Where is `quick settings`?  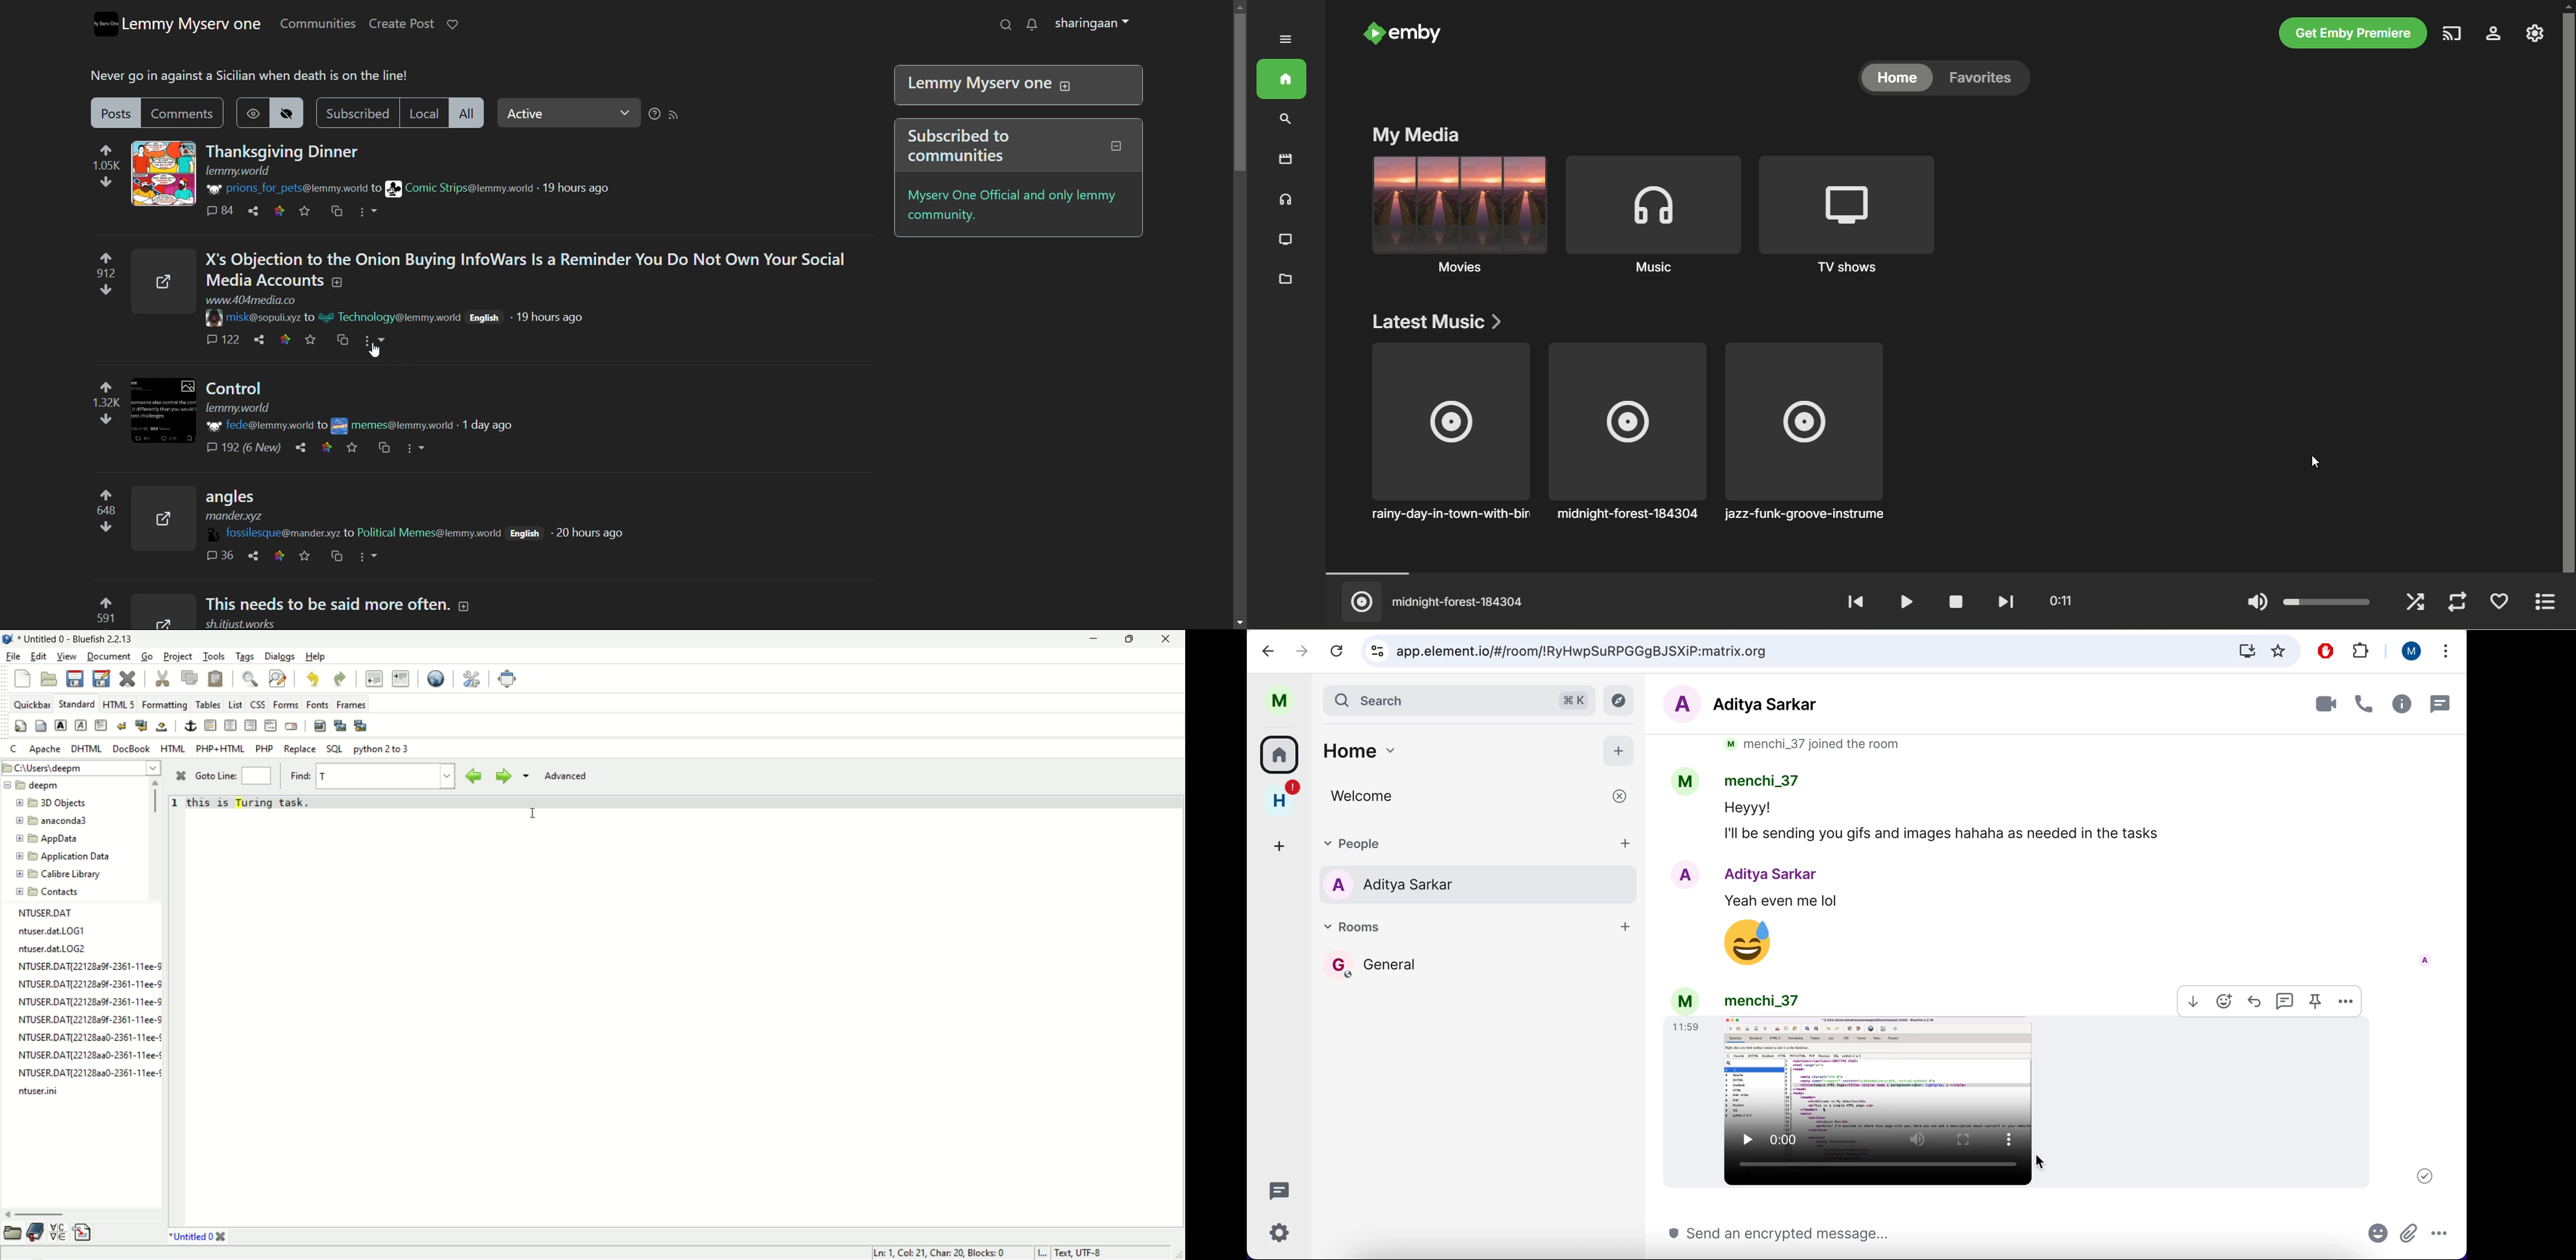 quick settings is located at coordinates (1279, 1239).